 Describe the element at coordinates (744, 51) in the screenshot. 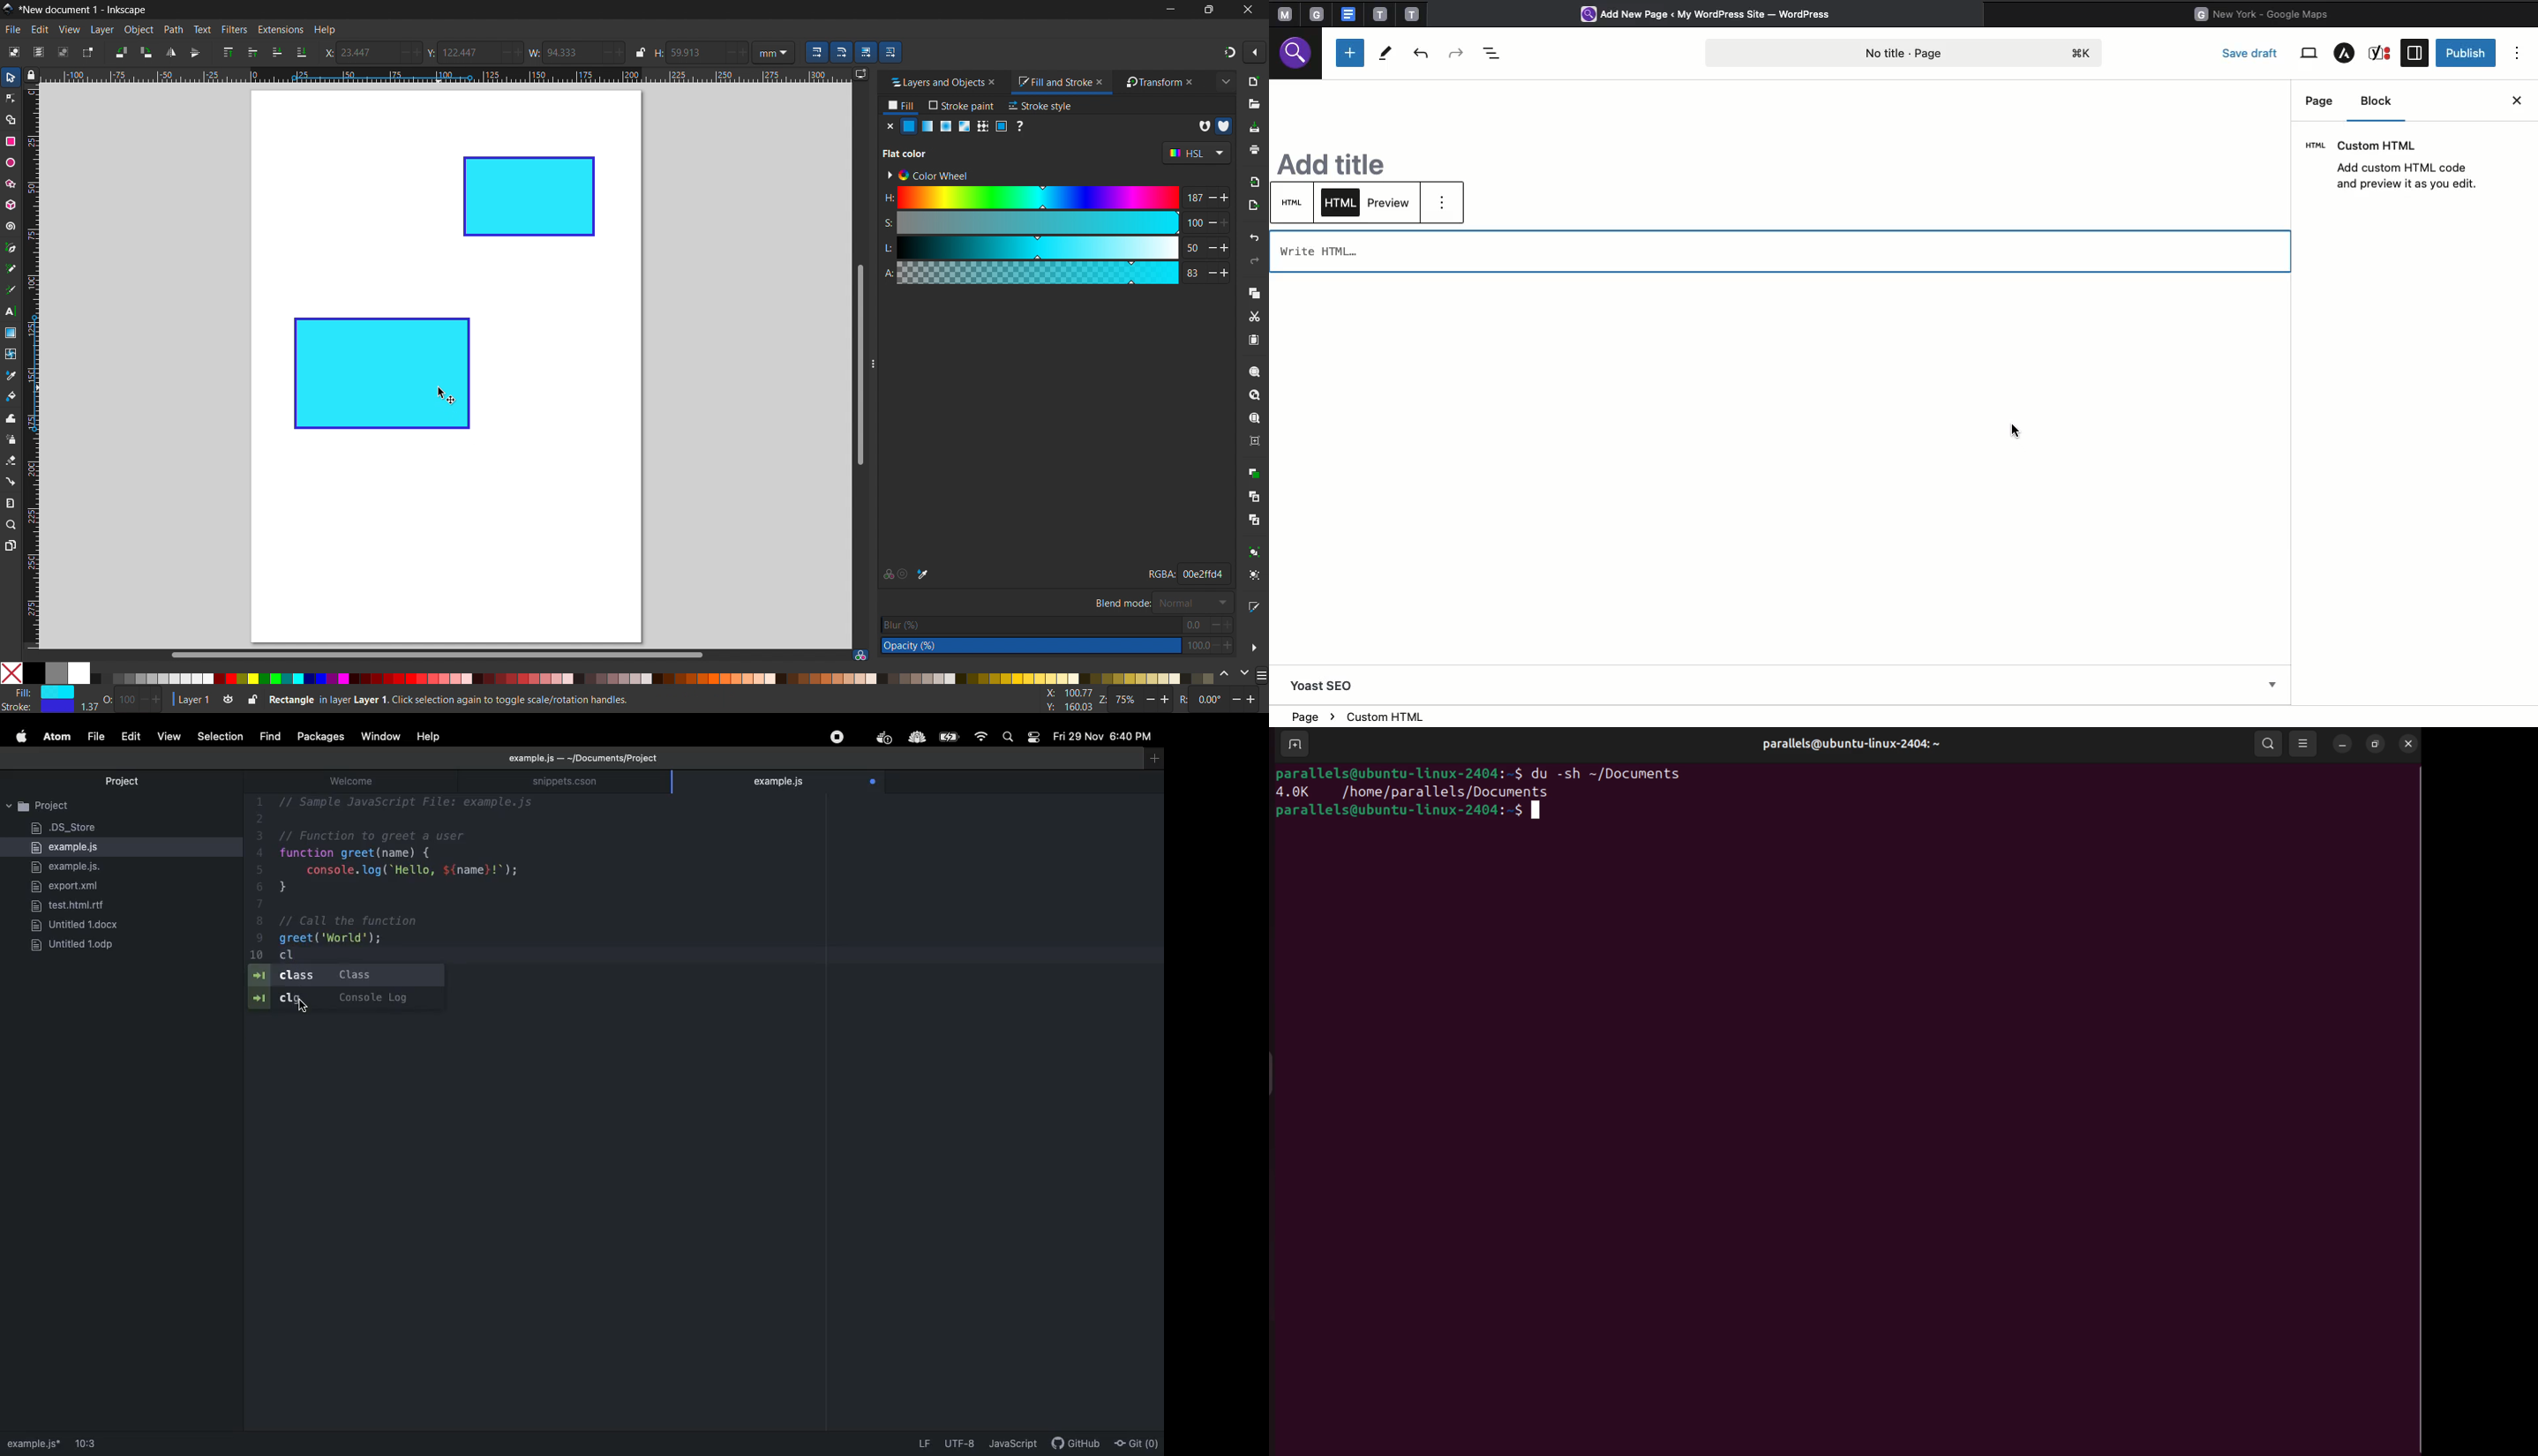

I see `Add/ increase` at that location.